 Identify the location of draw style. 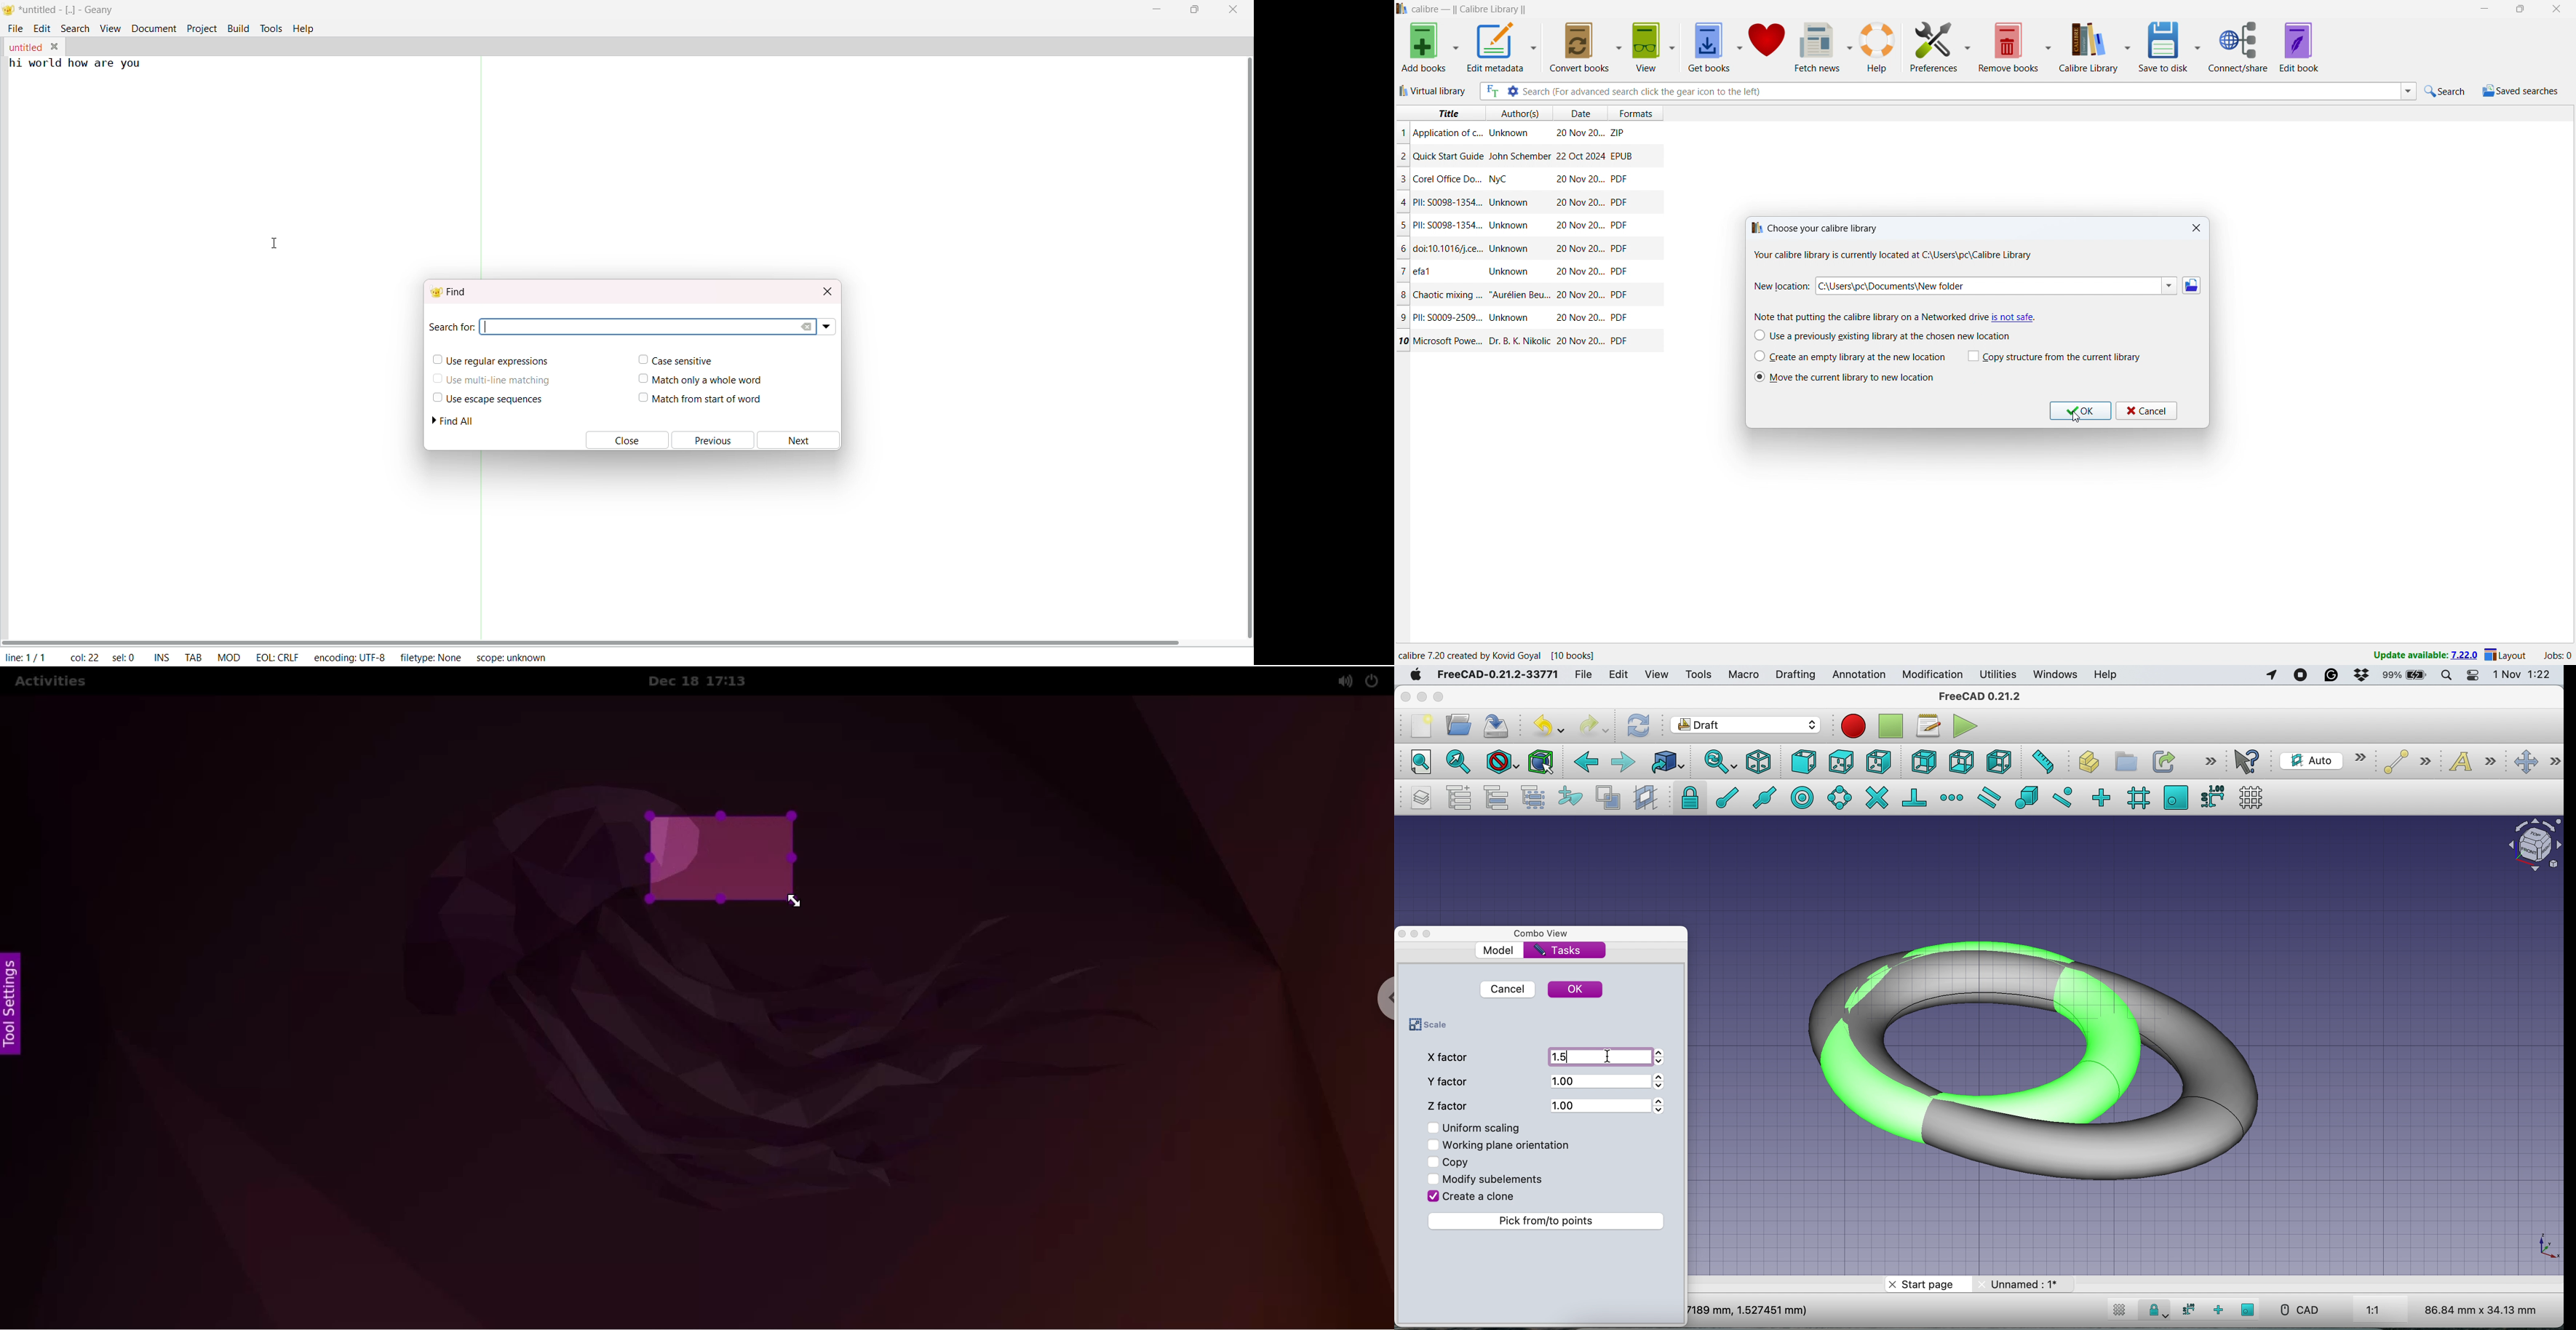
(1500, 764).